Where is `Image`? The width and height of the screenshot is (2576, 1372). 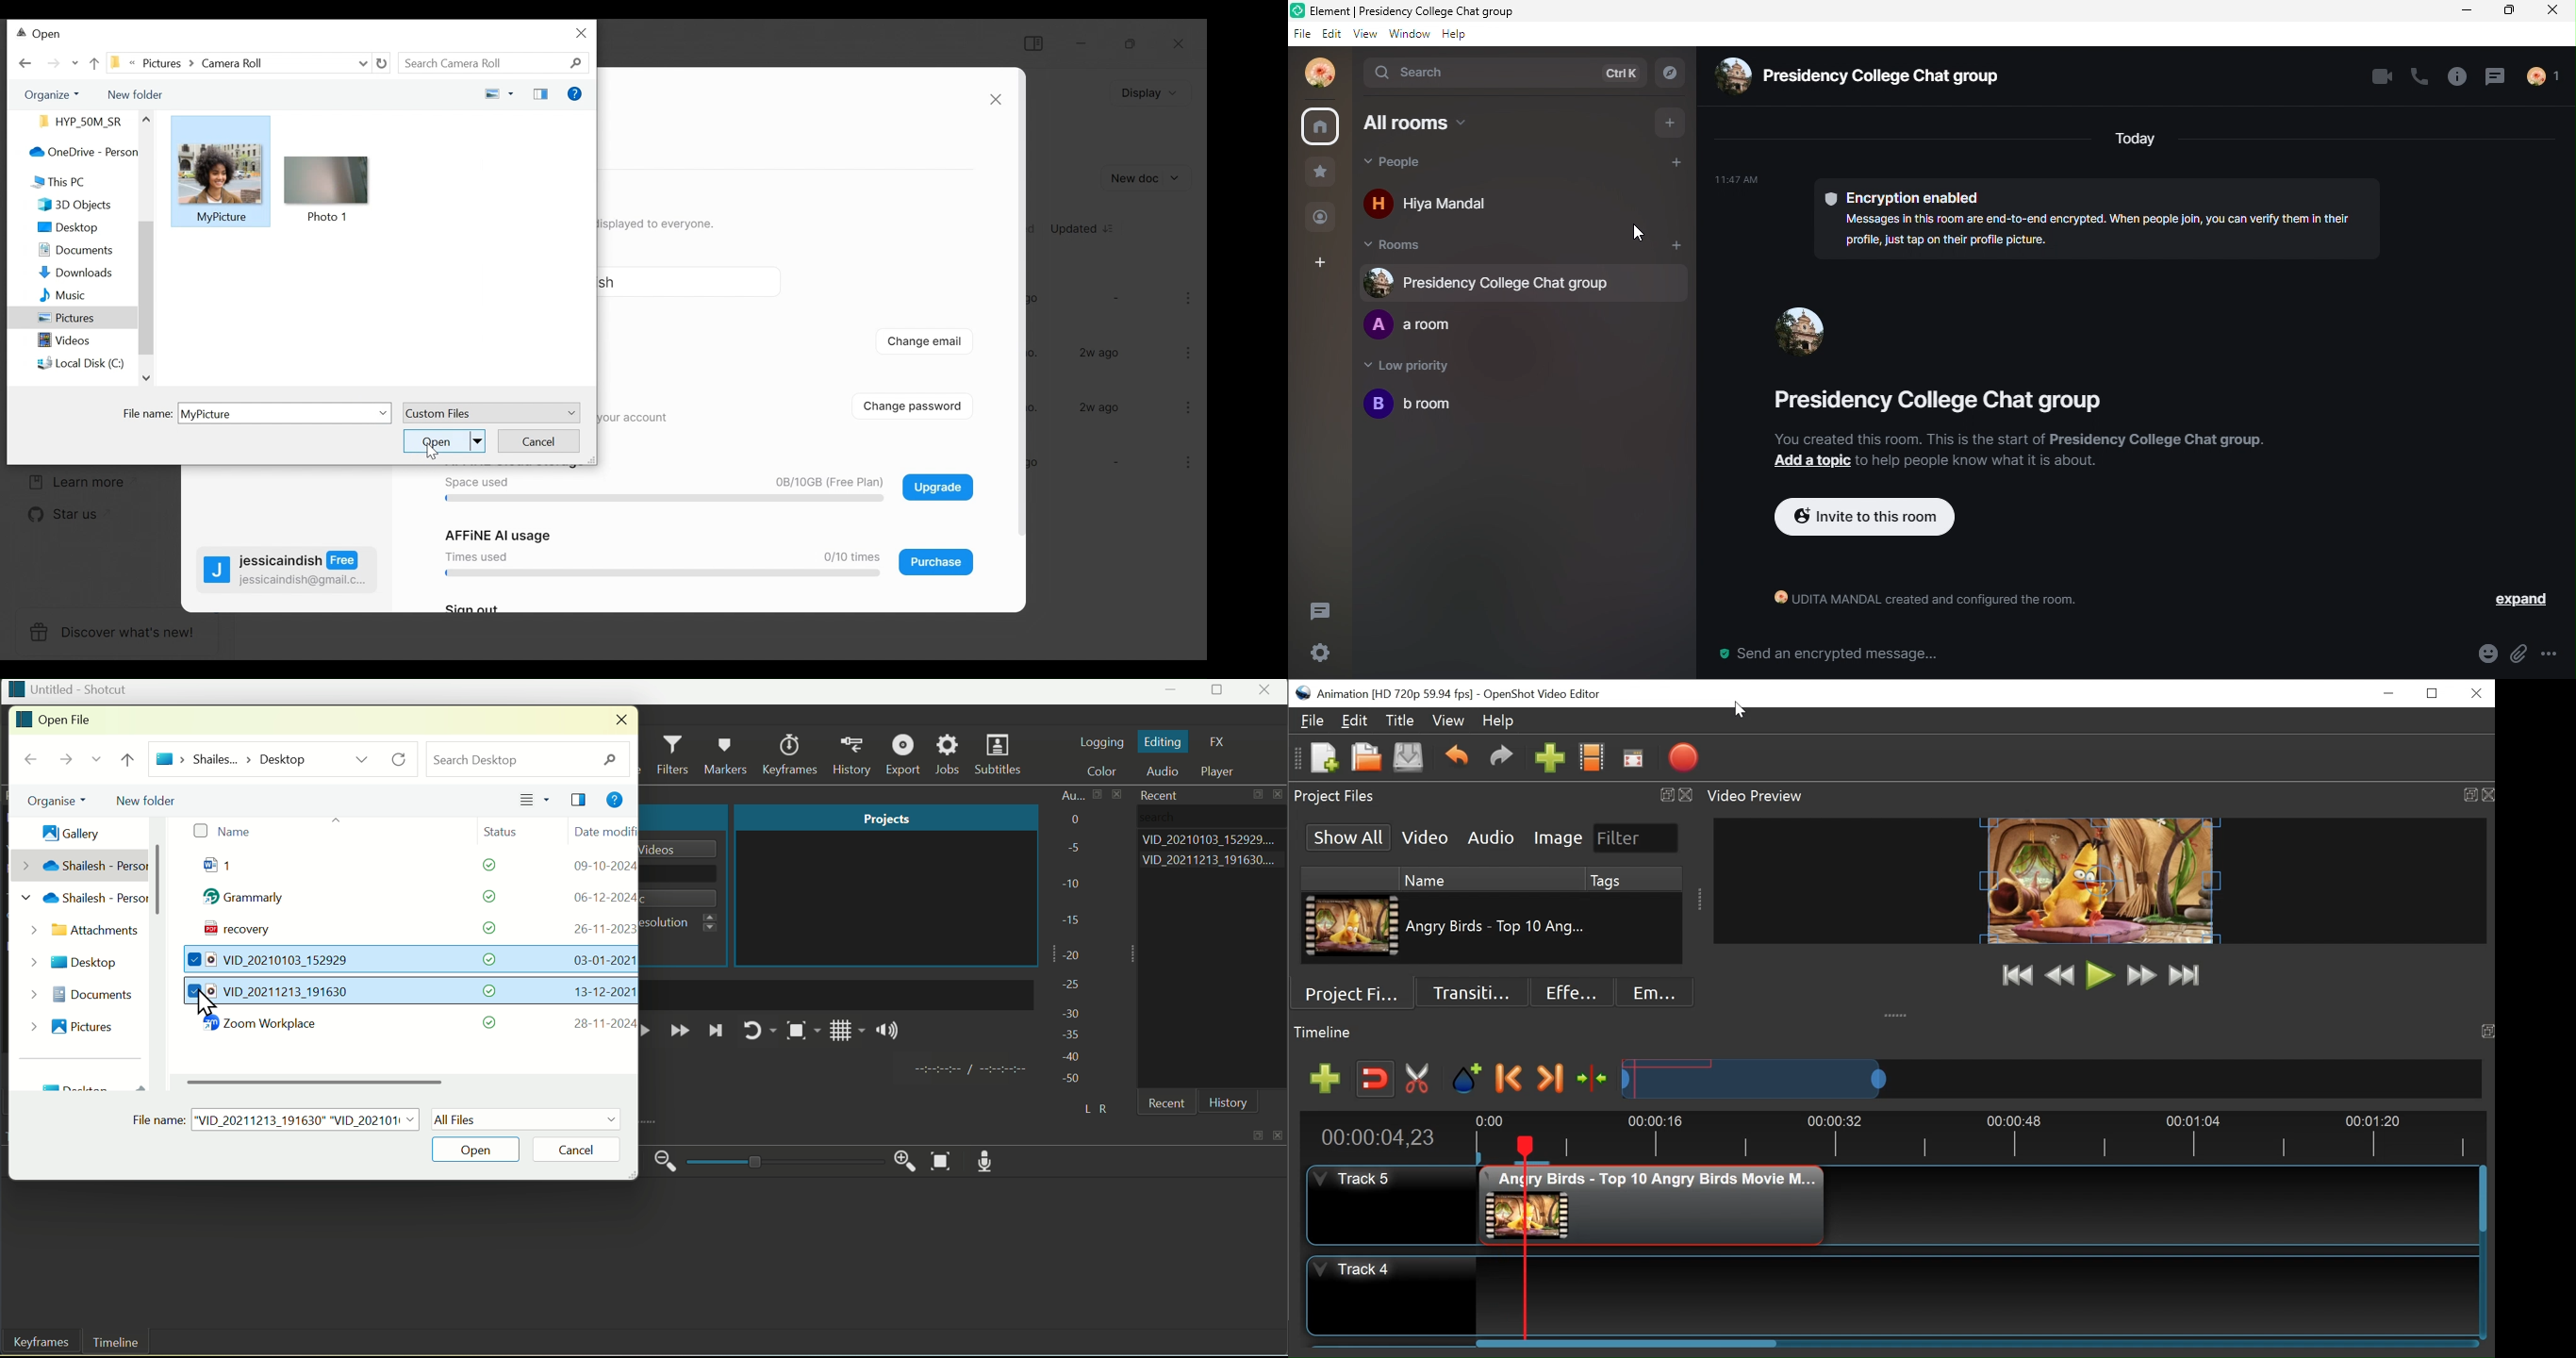
Image is located at coordinates (1559, 837).